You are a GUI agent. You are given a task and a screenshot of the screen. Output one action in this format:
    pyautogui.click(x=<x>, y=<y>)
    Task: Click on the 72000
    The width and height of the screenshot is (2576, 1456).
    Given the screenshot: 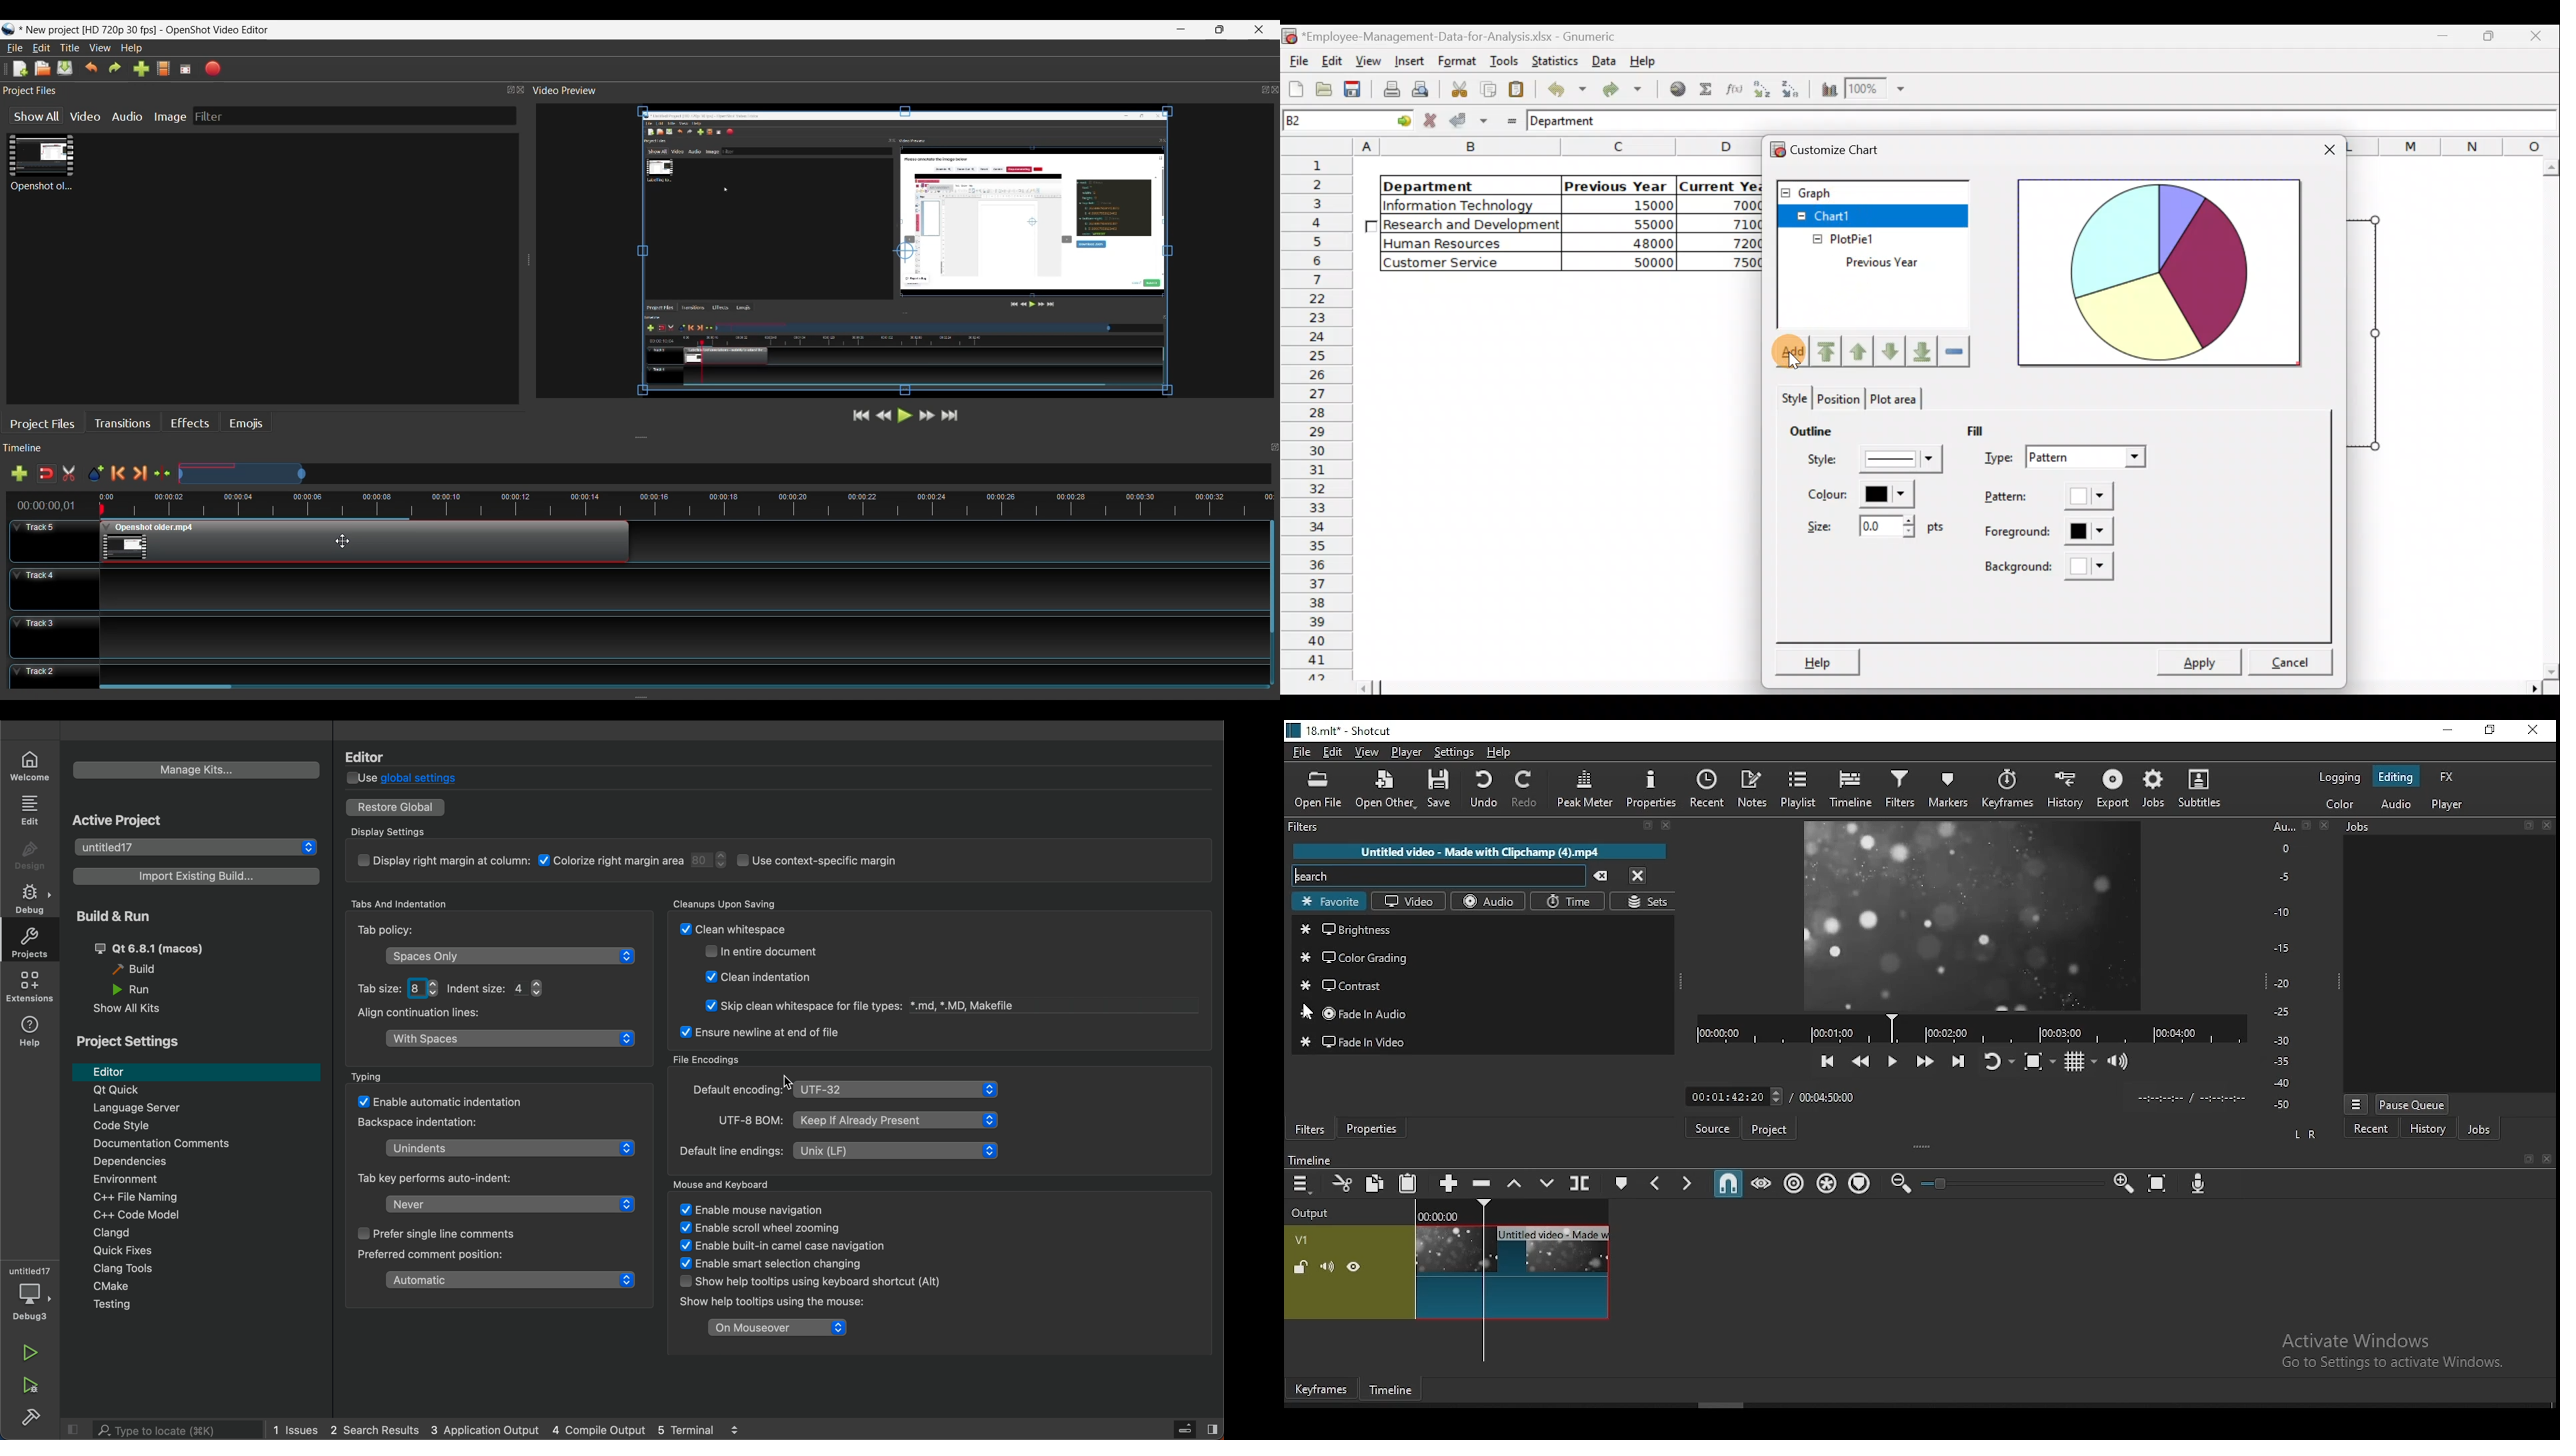 What is the action you would take?
    pyautogui.click(x=1735, y=243)
    